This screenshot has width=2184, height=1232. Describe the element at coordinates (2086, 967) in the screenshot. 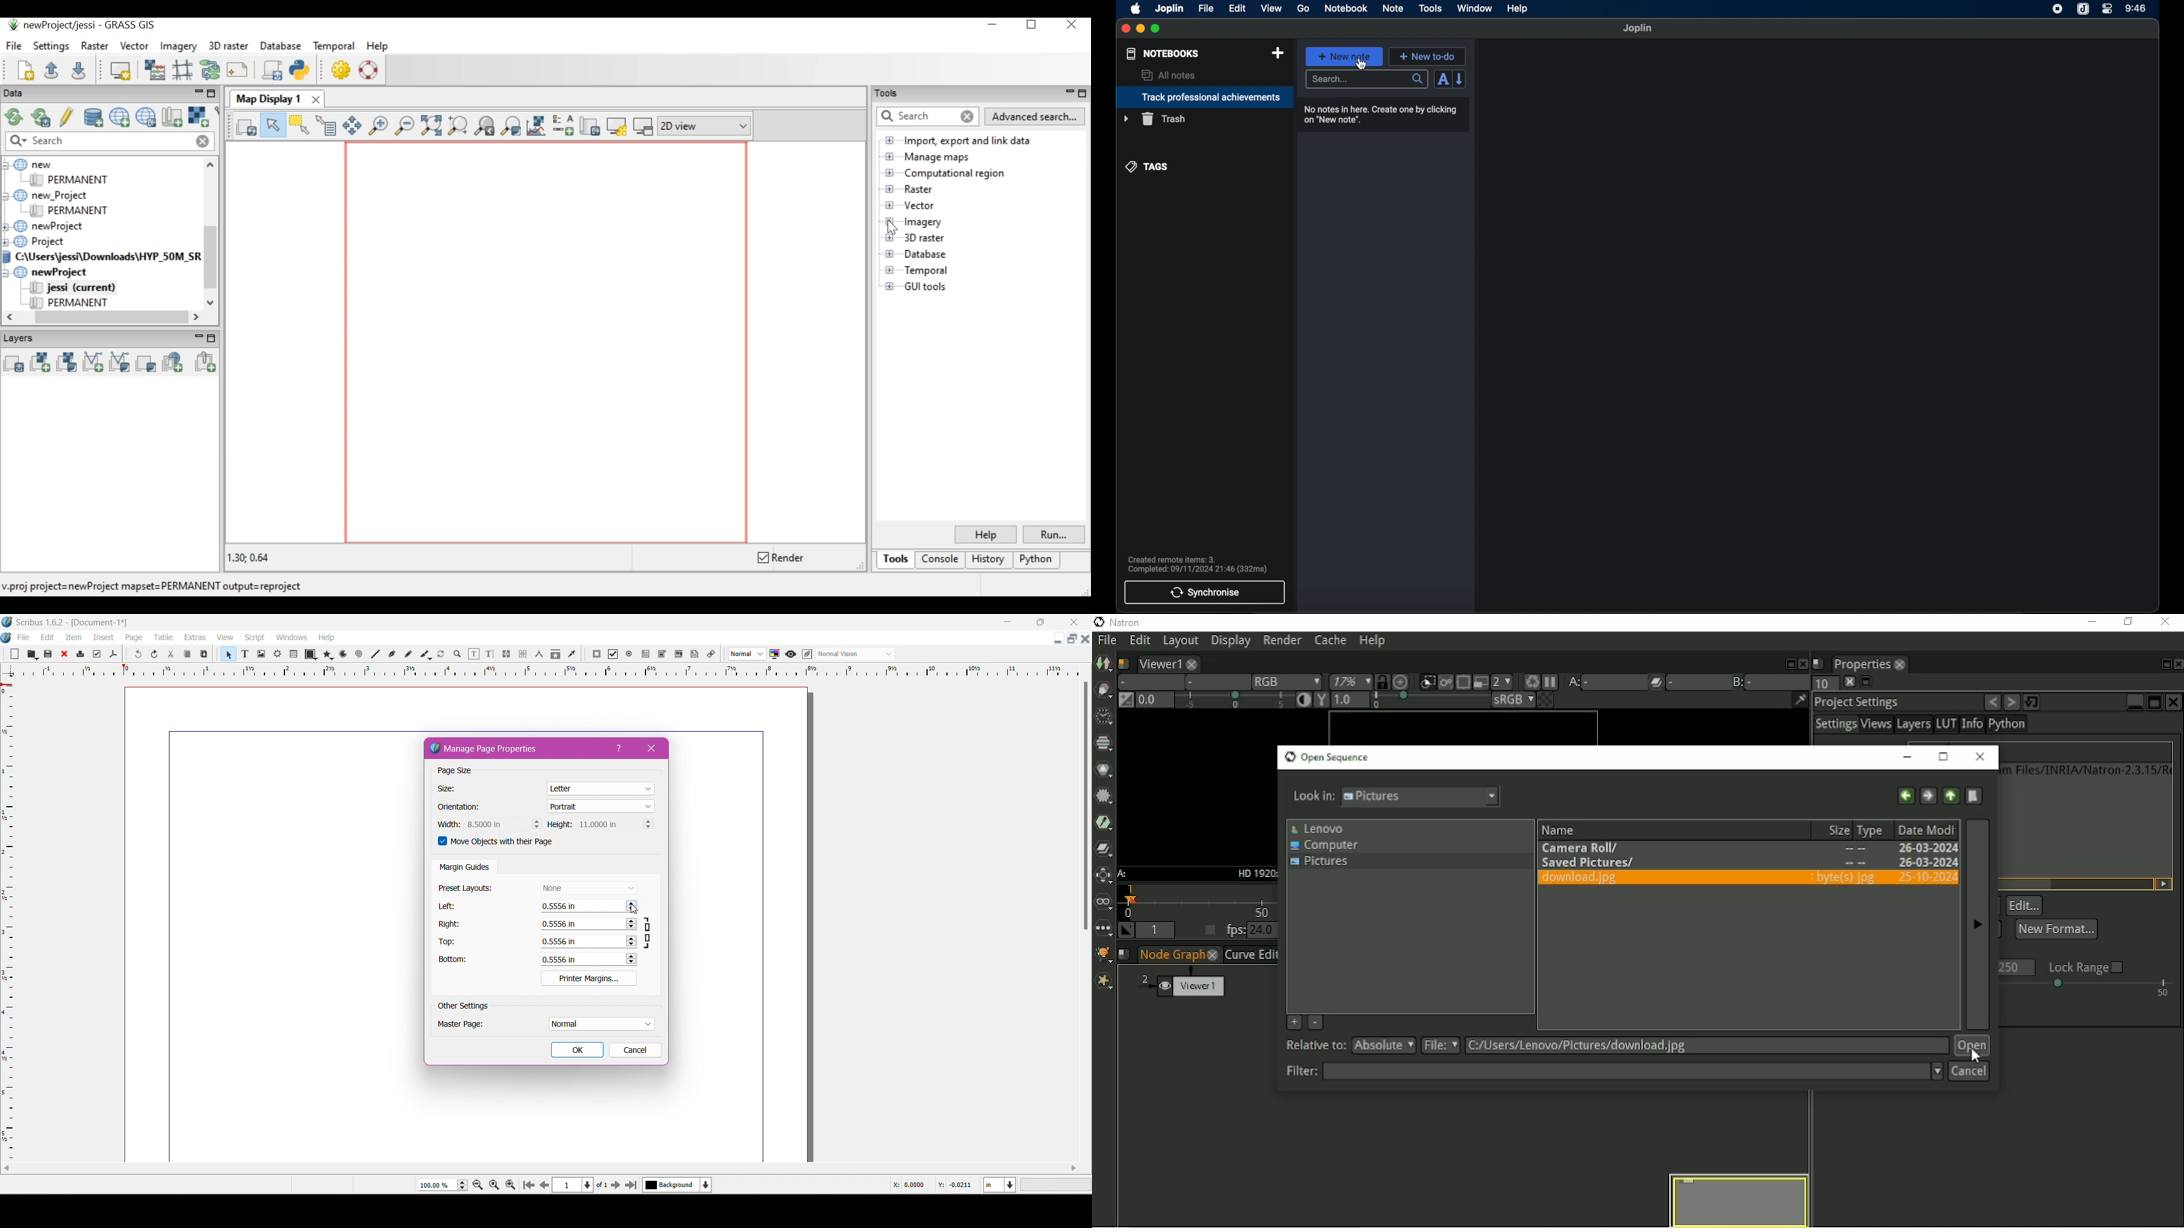

I see `Lock range` at that location.